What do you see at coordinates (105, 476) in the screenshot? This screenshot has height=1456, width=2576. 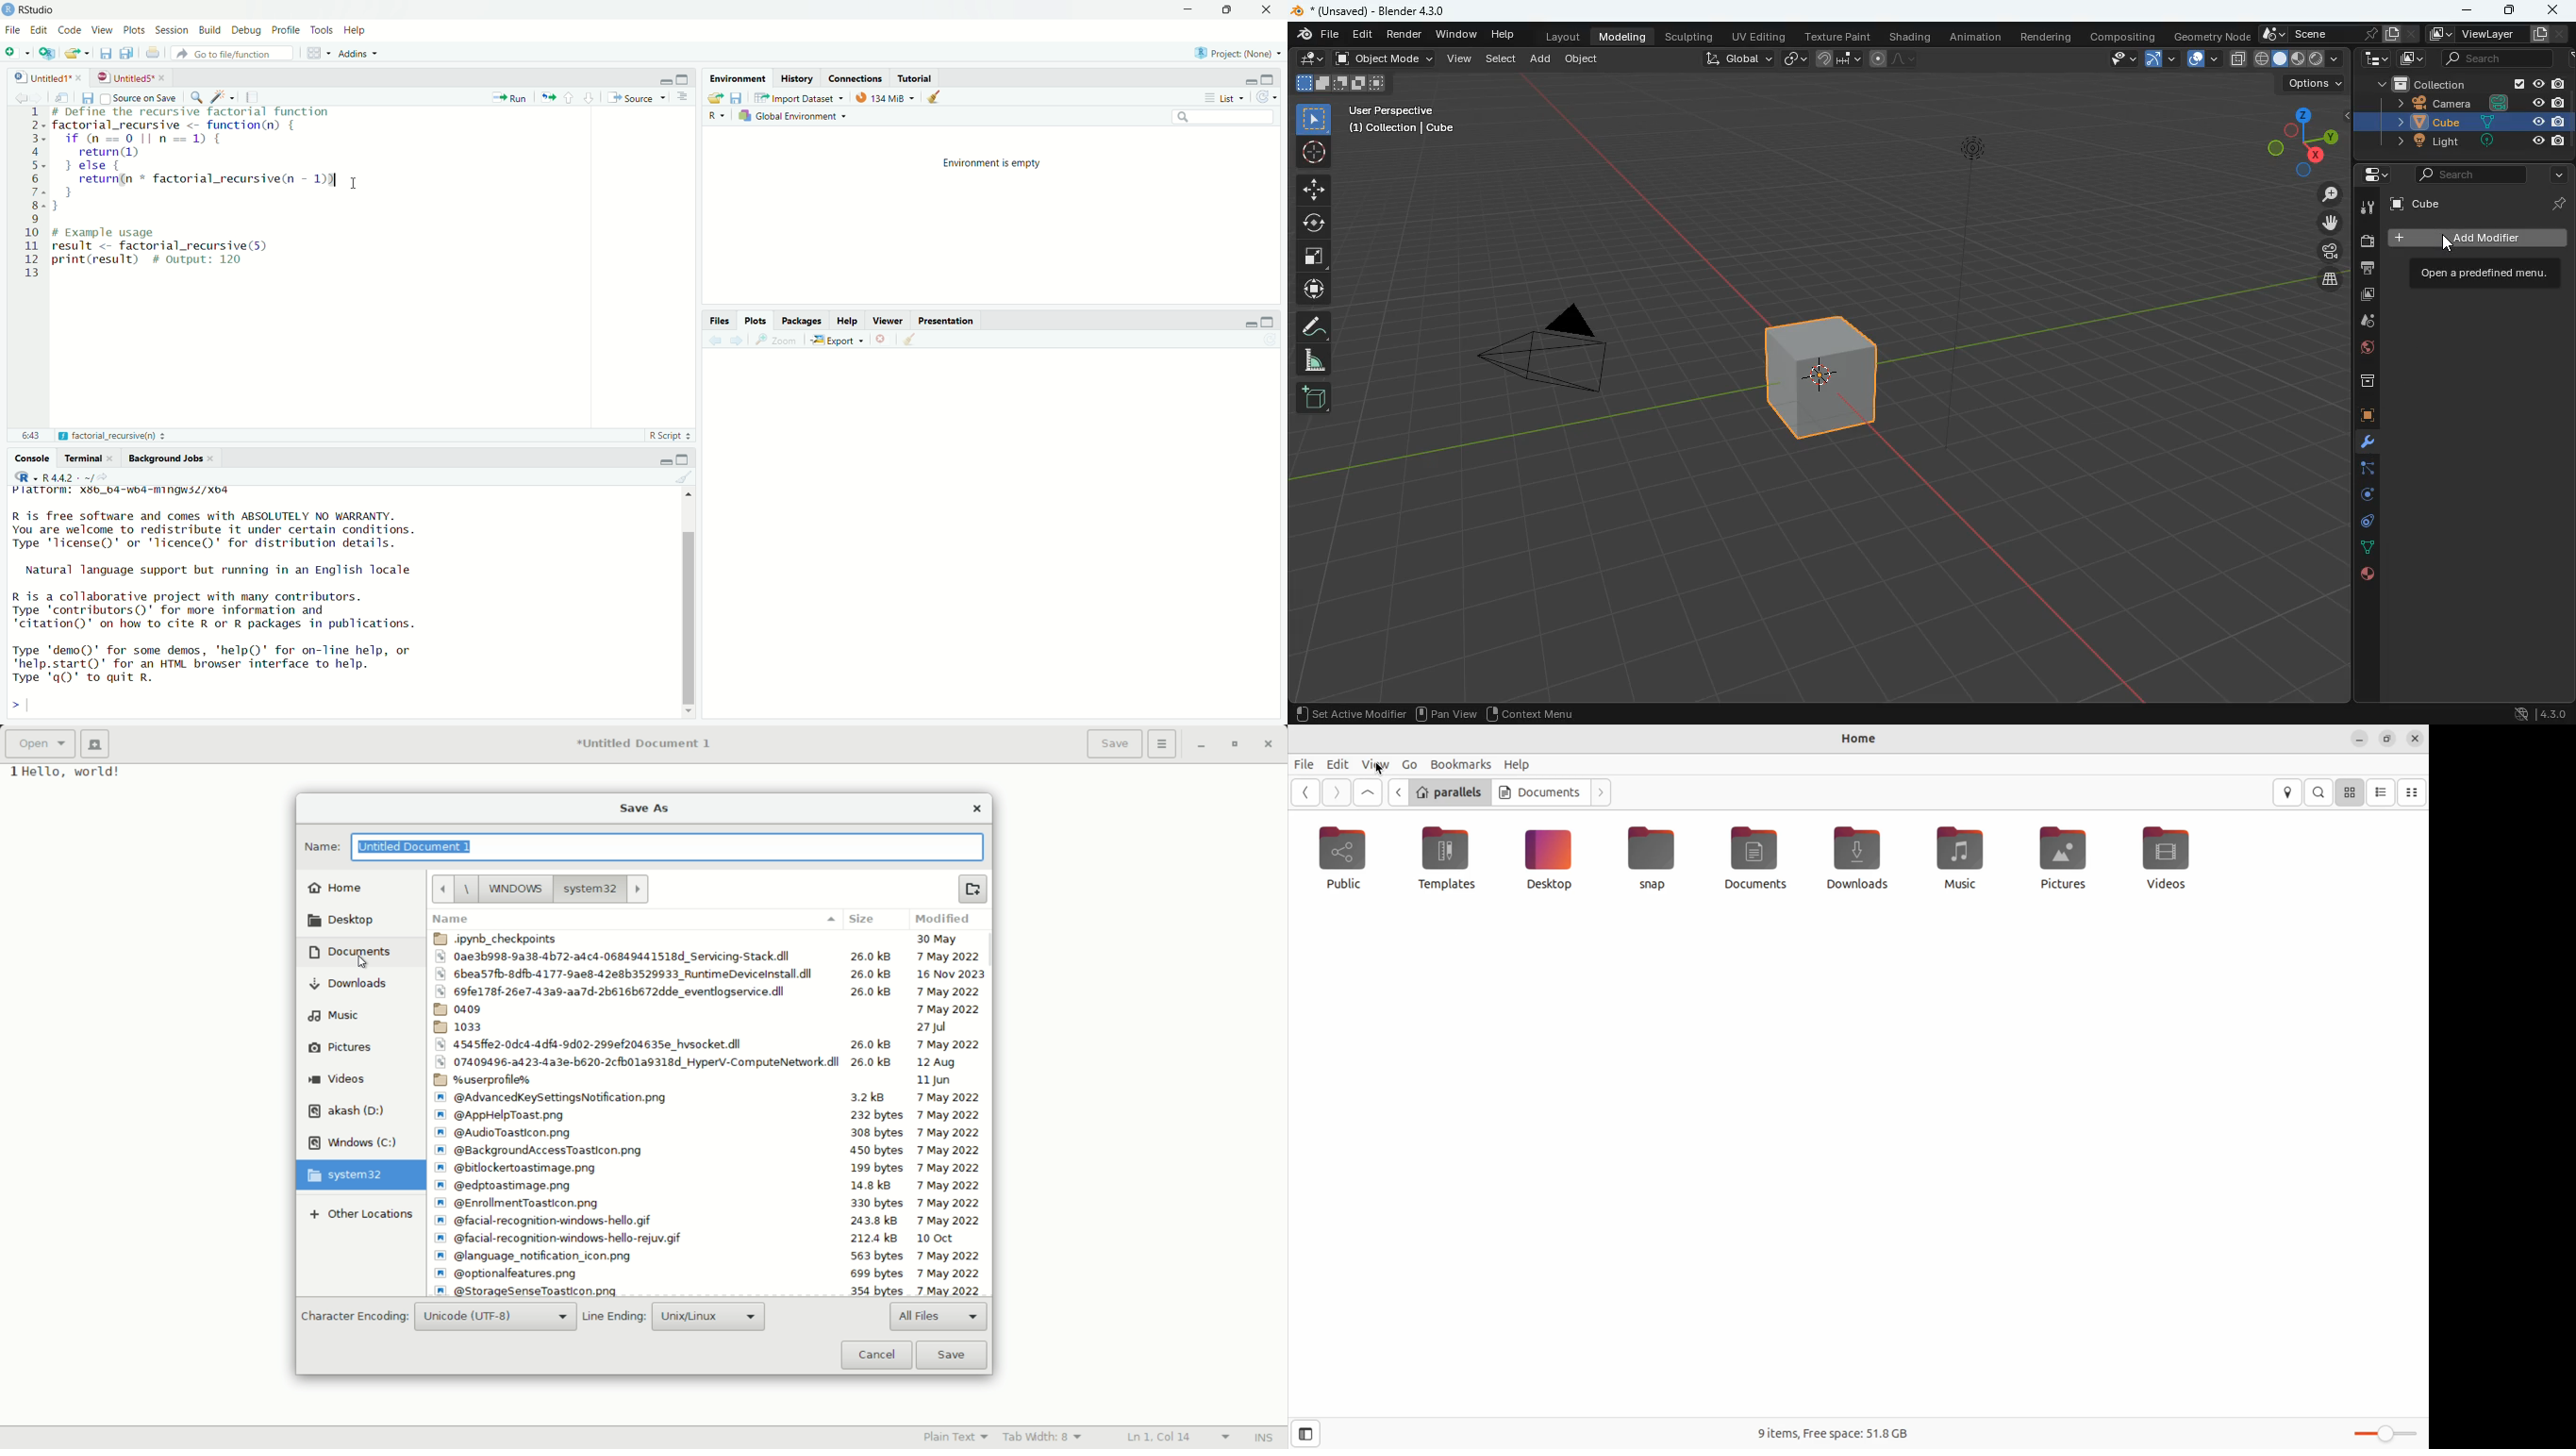 I see `View the current working directory` at bounding box center [105, 476].